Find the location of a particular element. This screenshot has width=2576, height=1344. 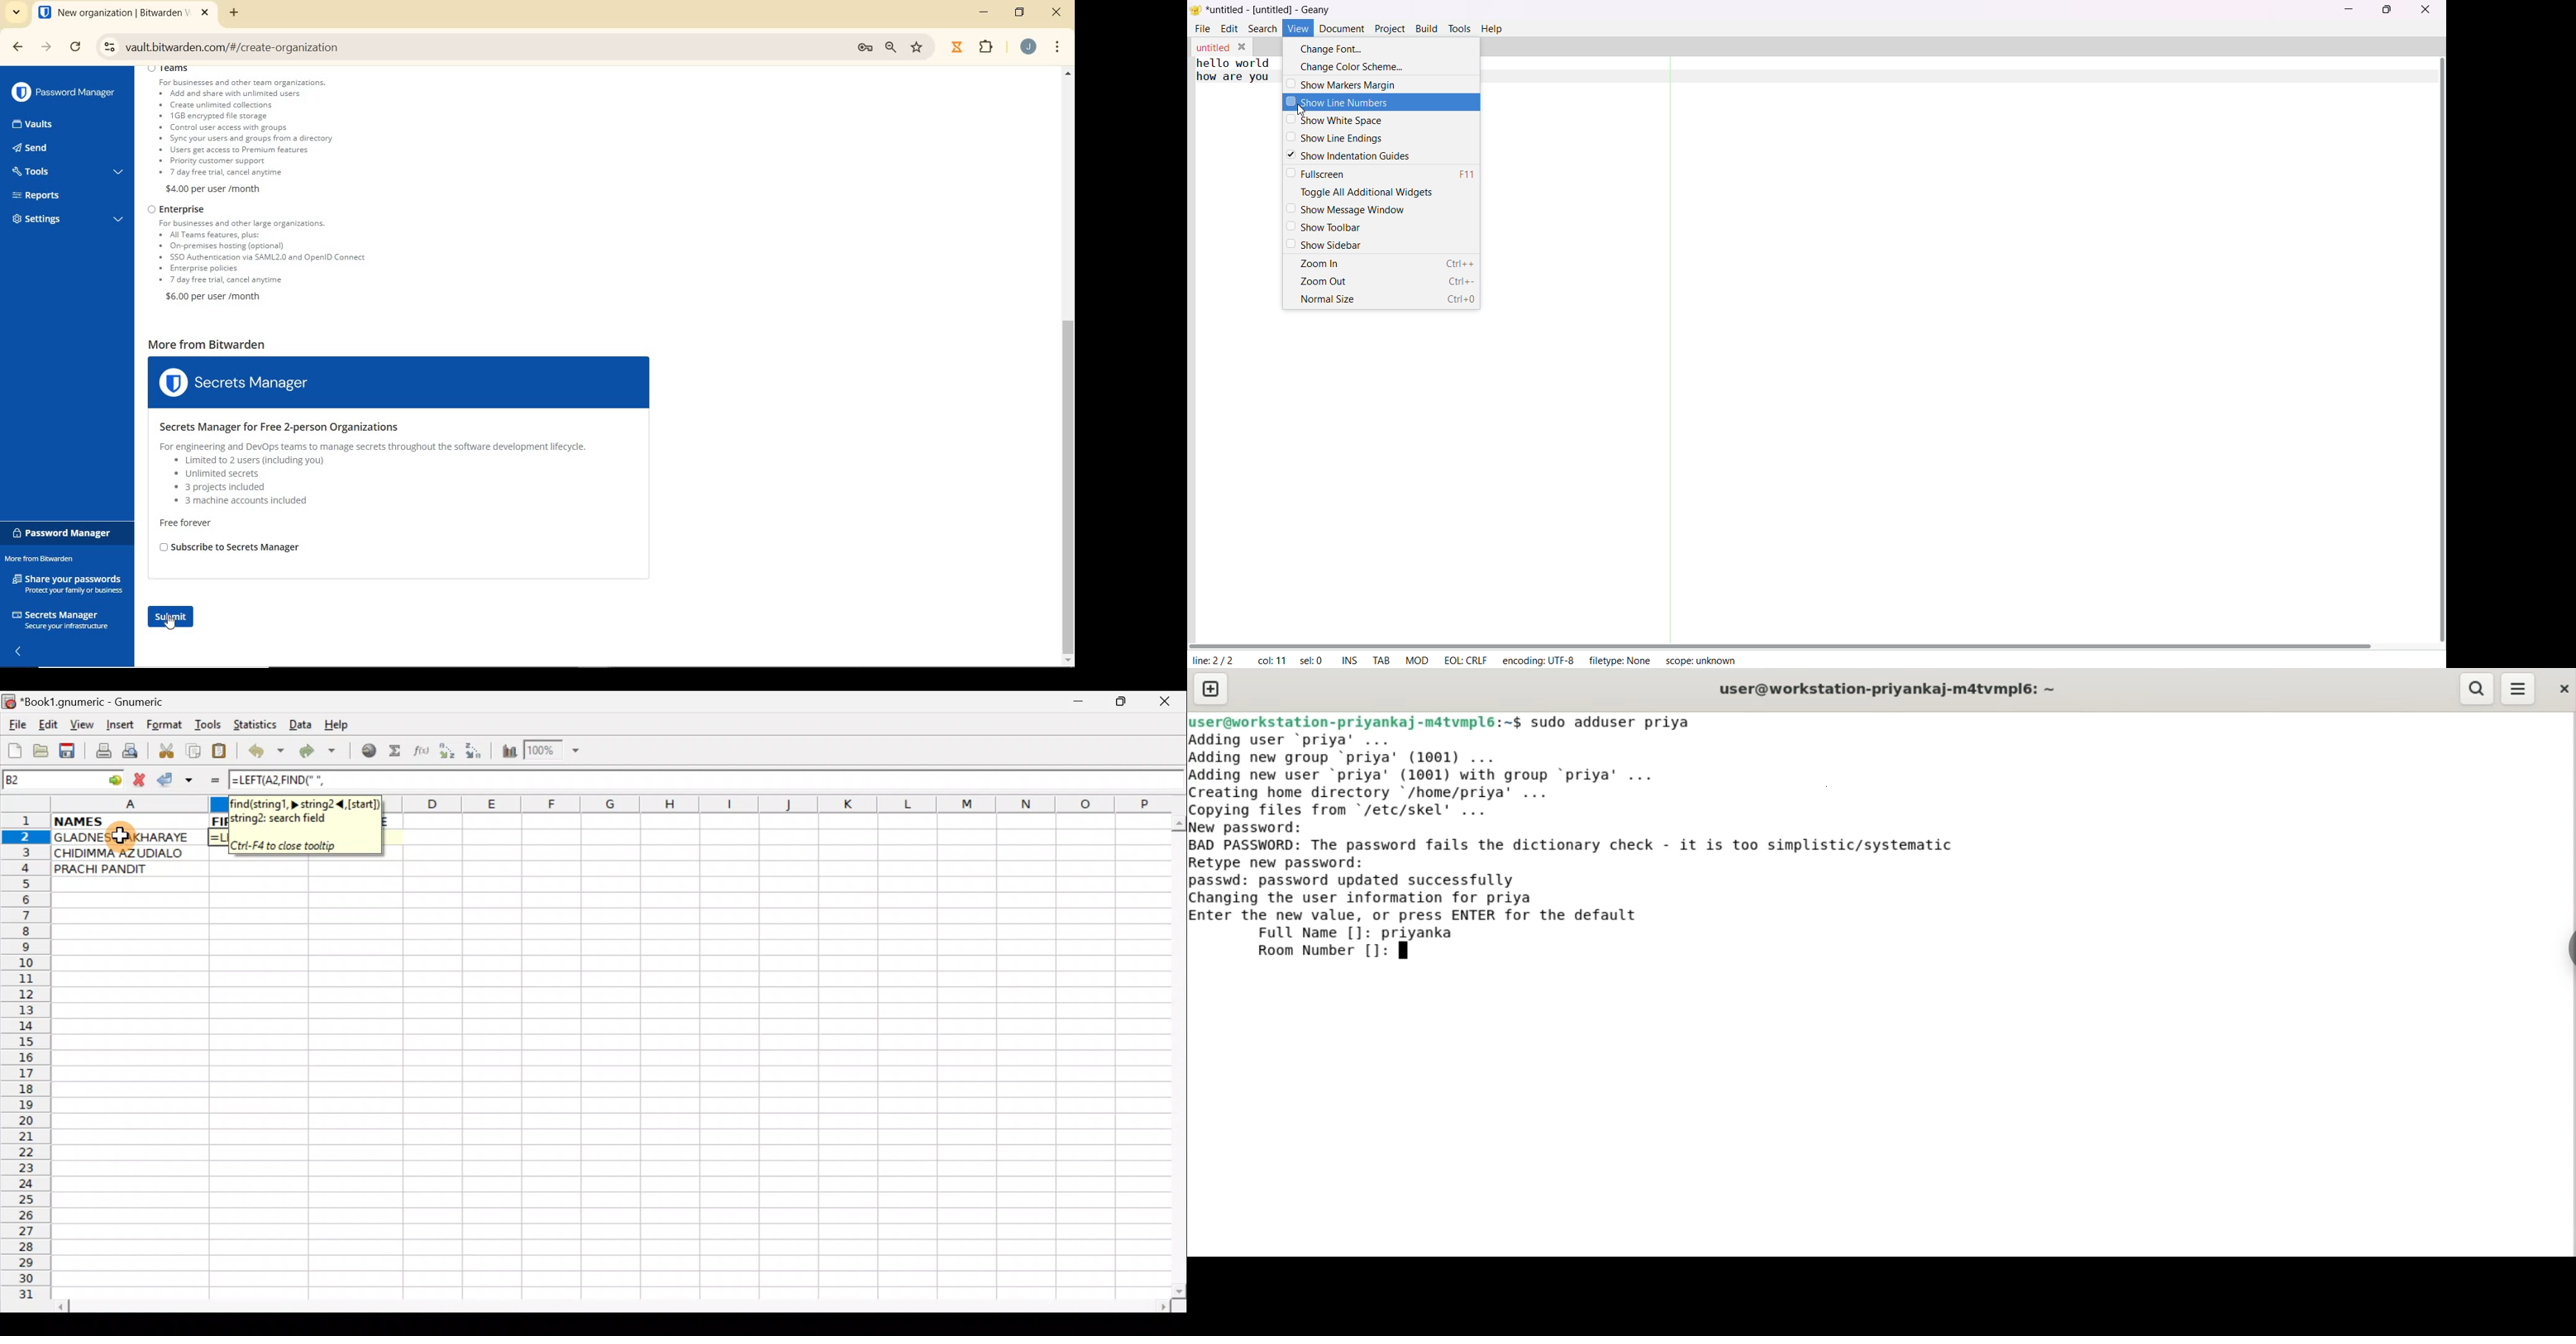

reload is located at coordinates (77, 48).